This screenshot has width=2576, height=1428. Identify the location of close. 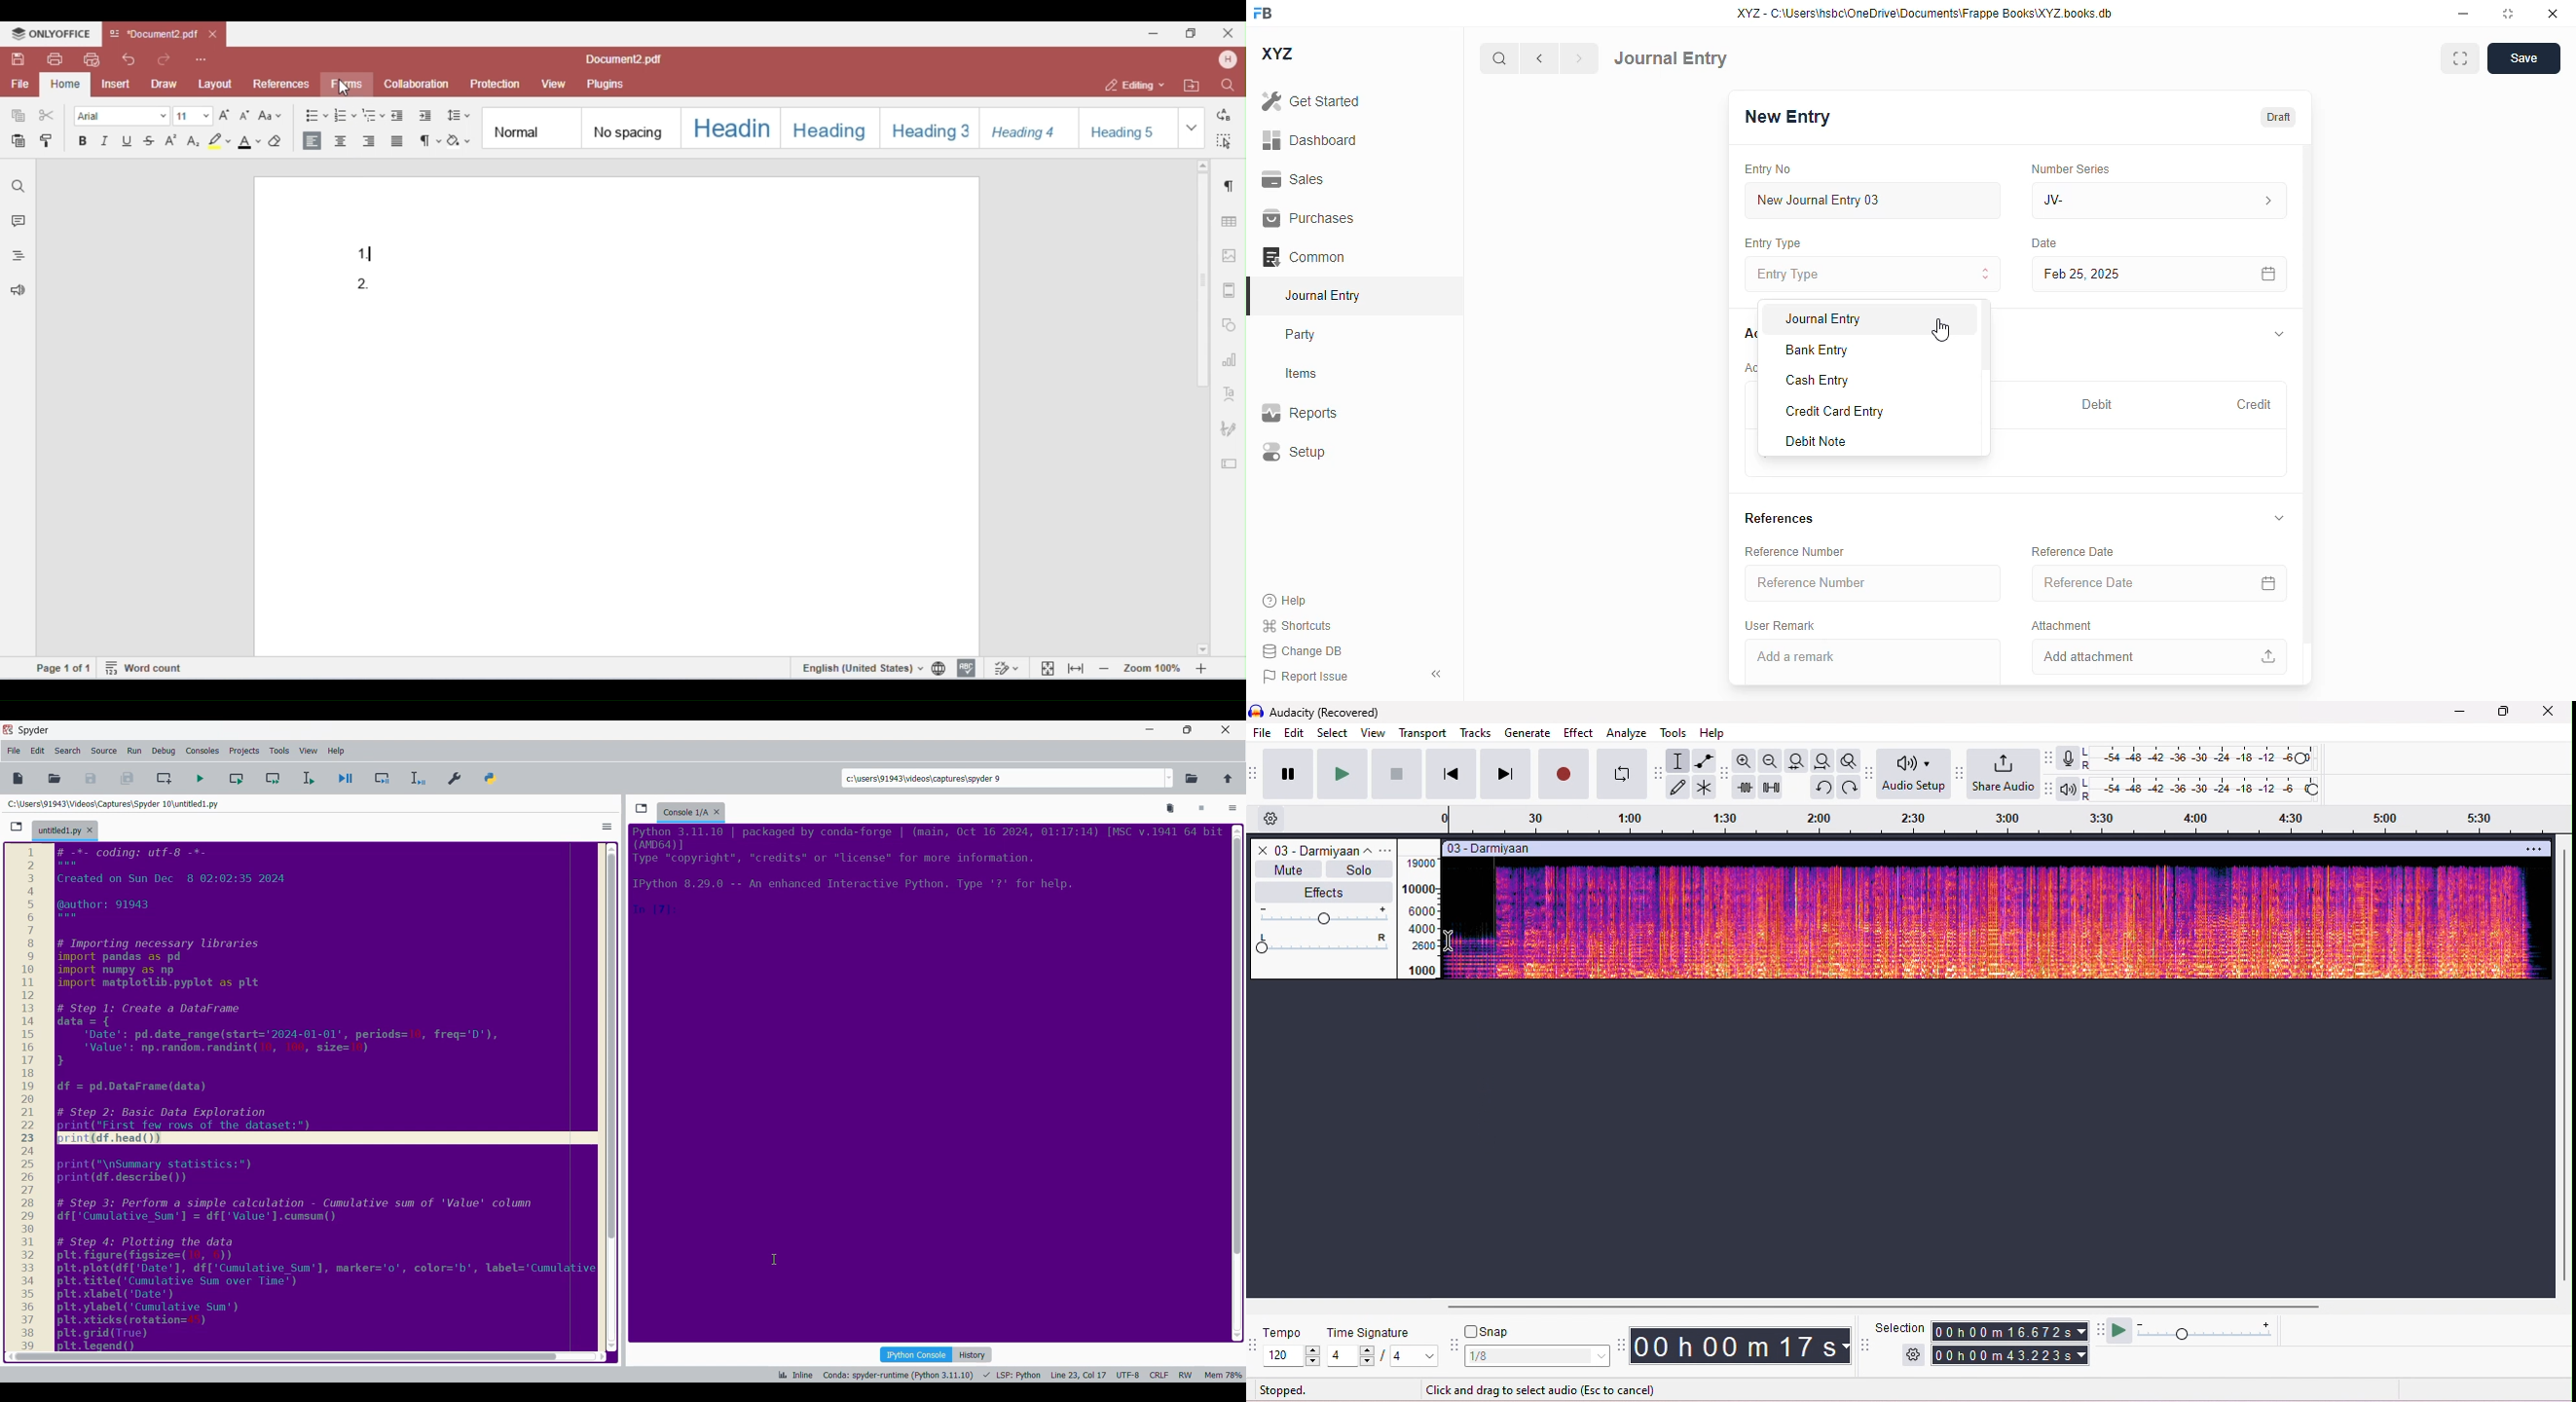
(2547, 713).